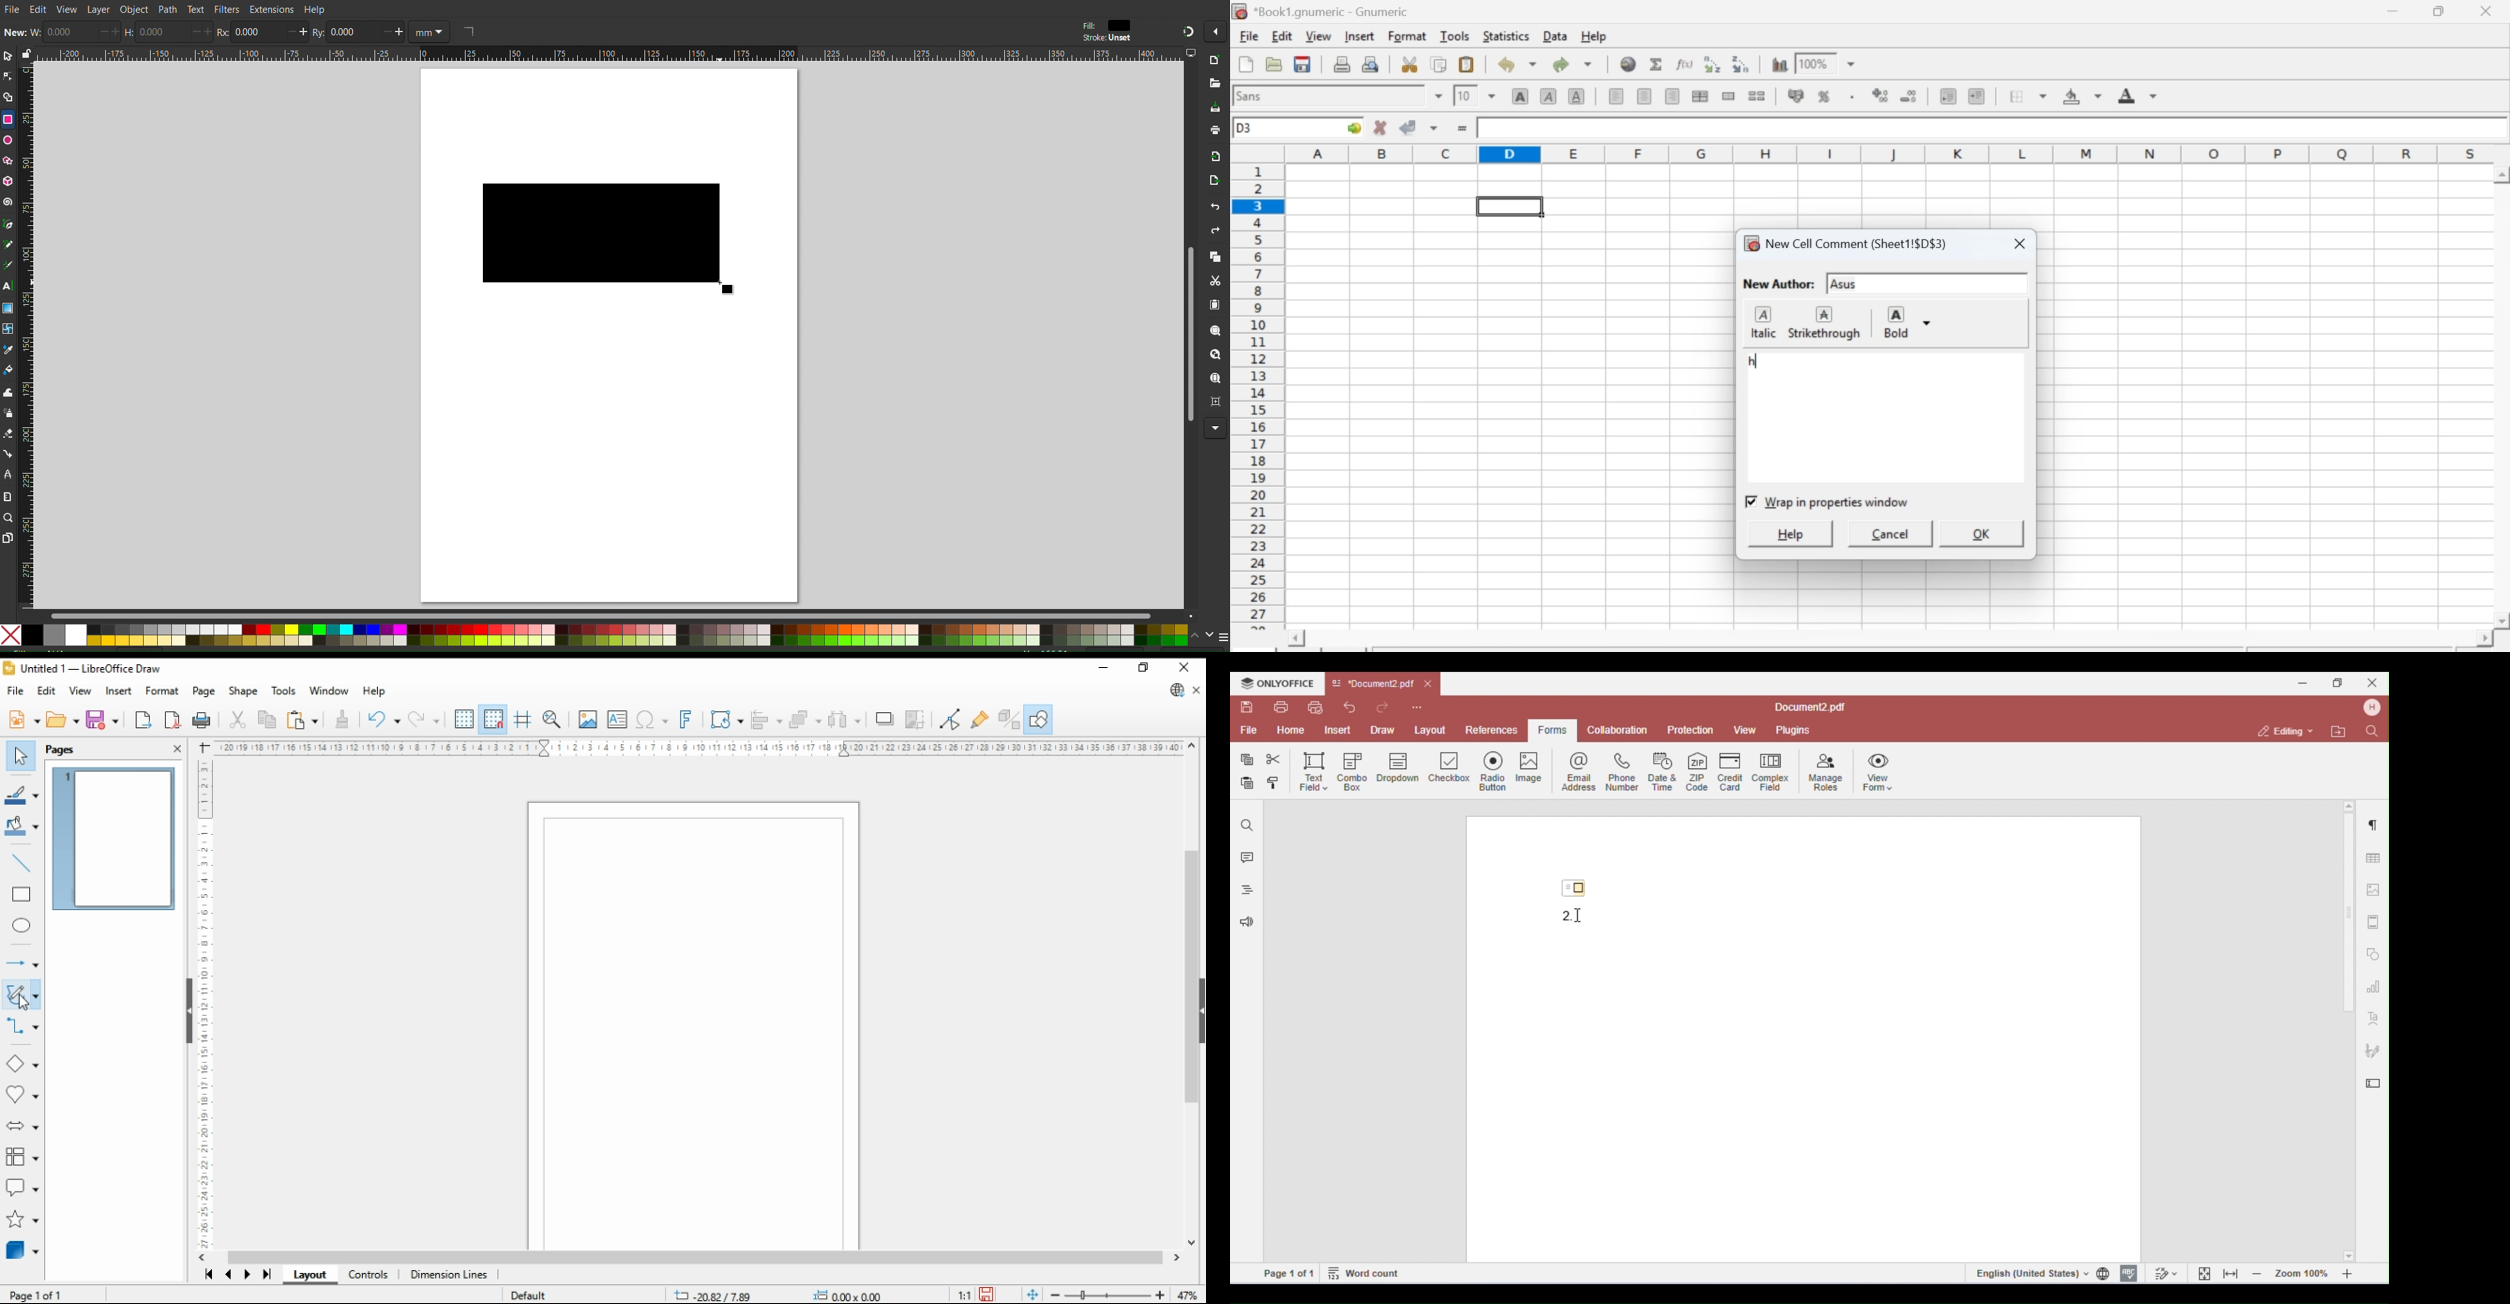  I want to click on page 1, so click(115, 839).